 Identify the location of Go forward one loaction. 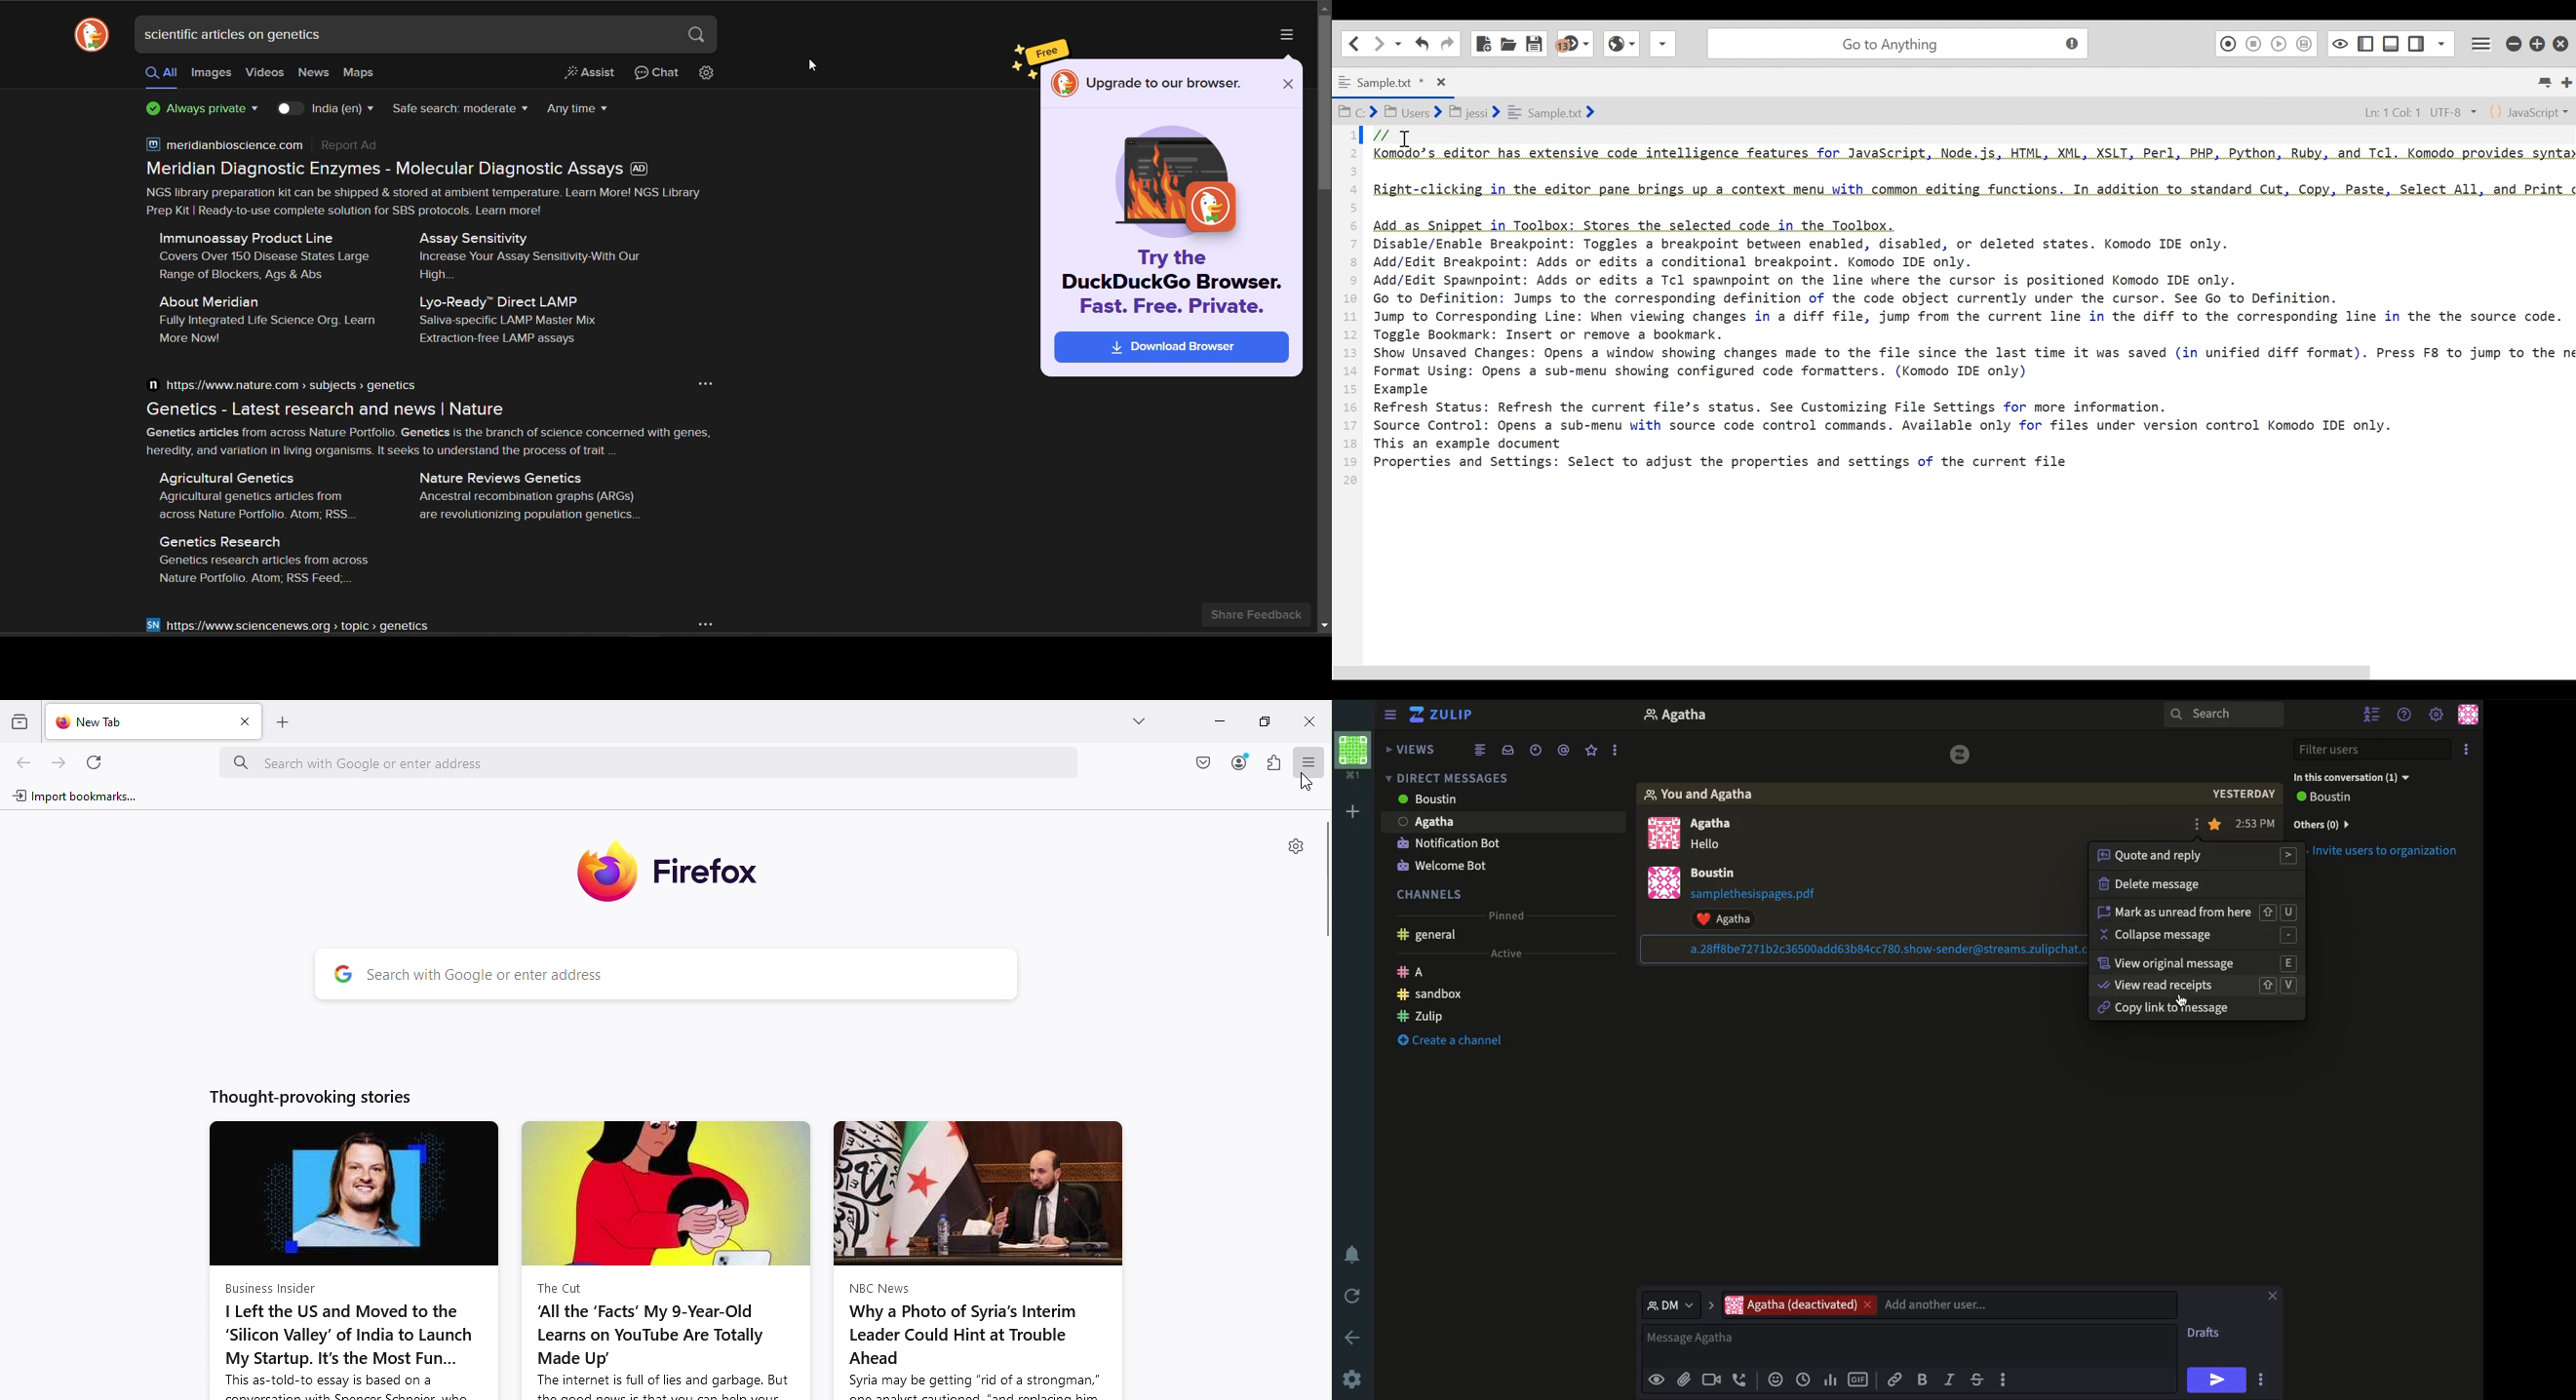
(1378, 43).